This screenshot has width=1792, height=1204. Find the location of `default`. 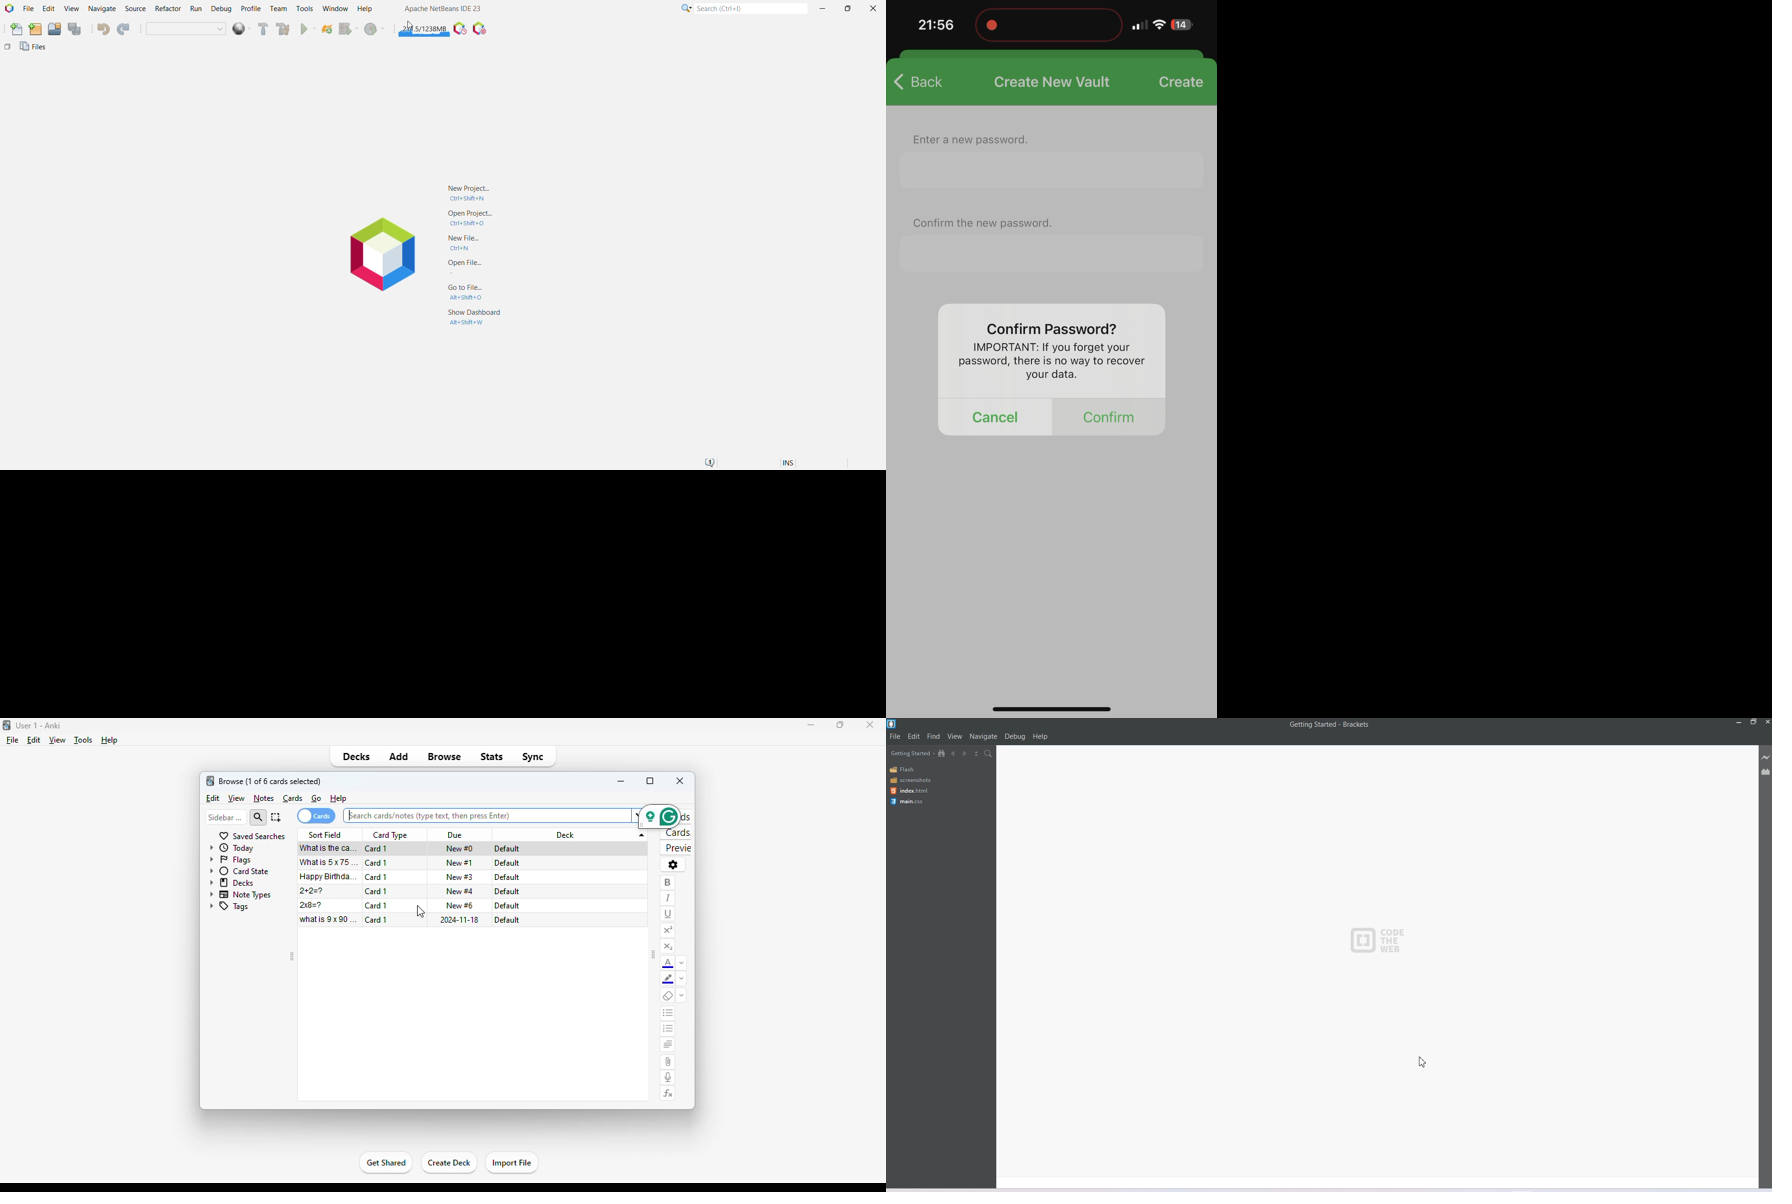

default is located at coordinates (507, 892).